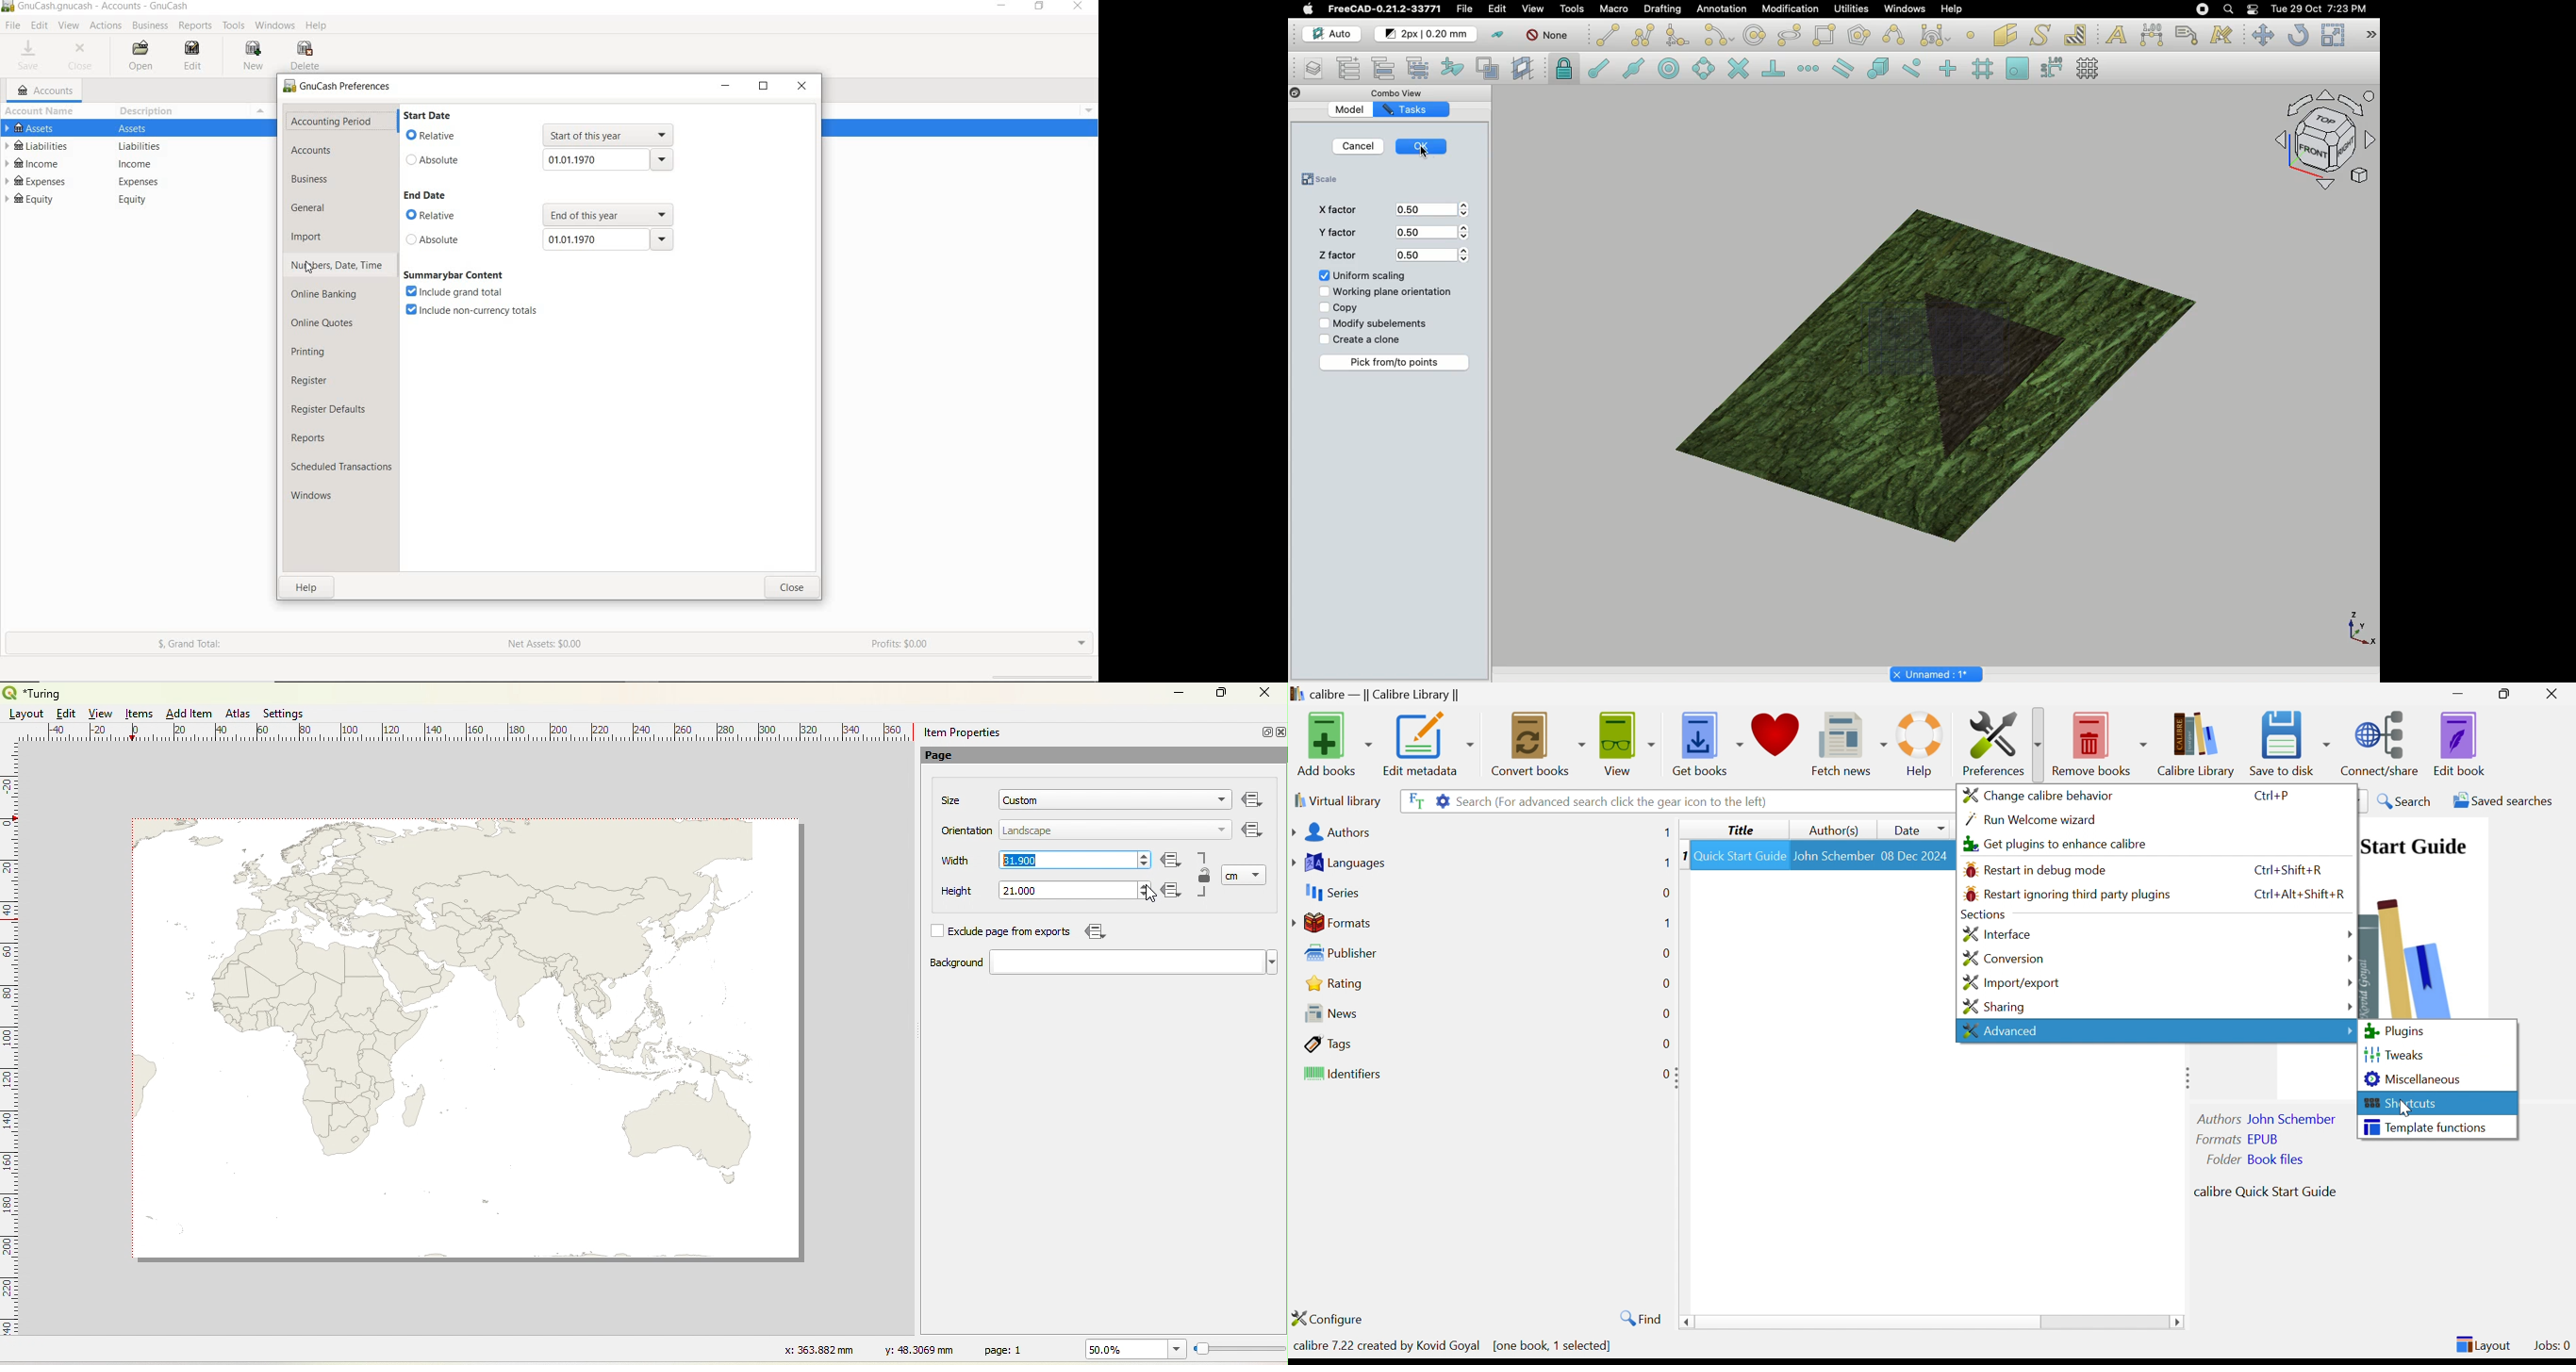 The image size is (2576, 1372). What do you see at coordinates (1040, 7) in the screenshot?
I see `RESTORE DOWN` at bounding box center [1040, 7].